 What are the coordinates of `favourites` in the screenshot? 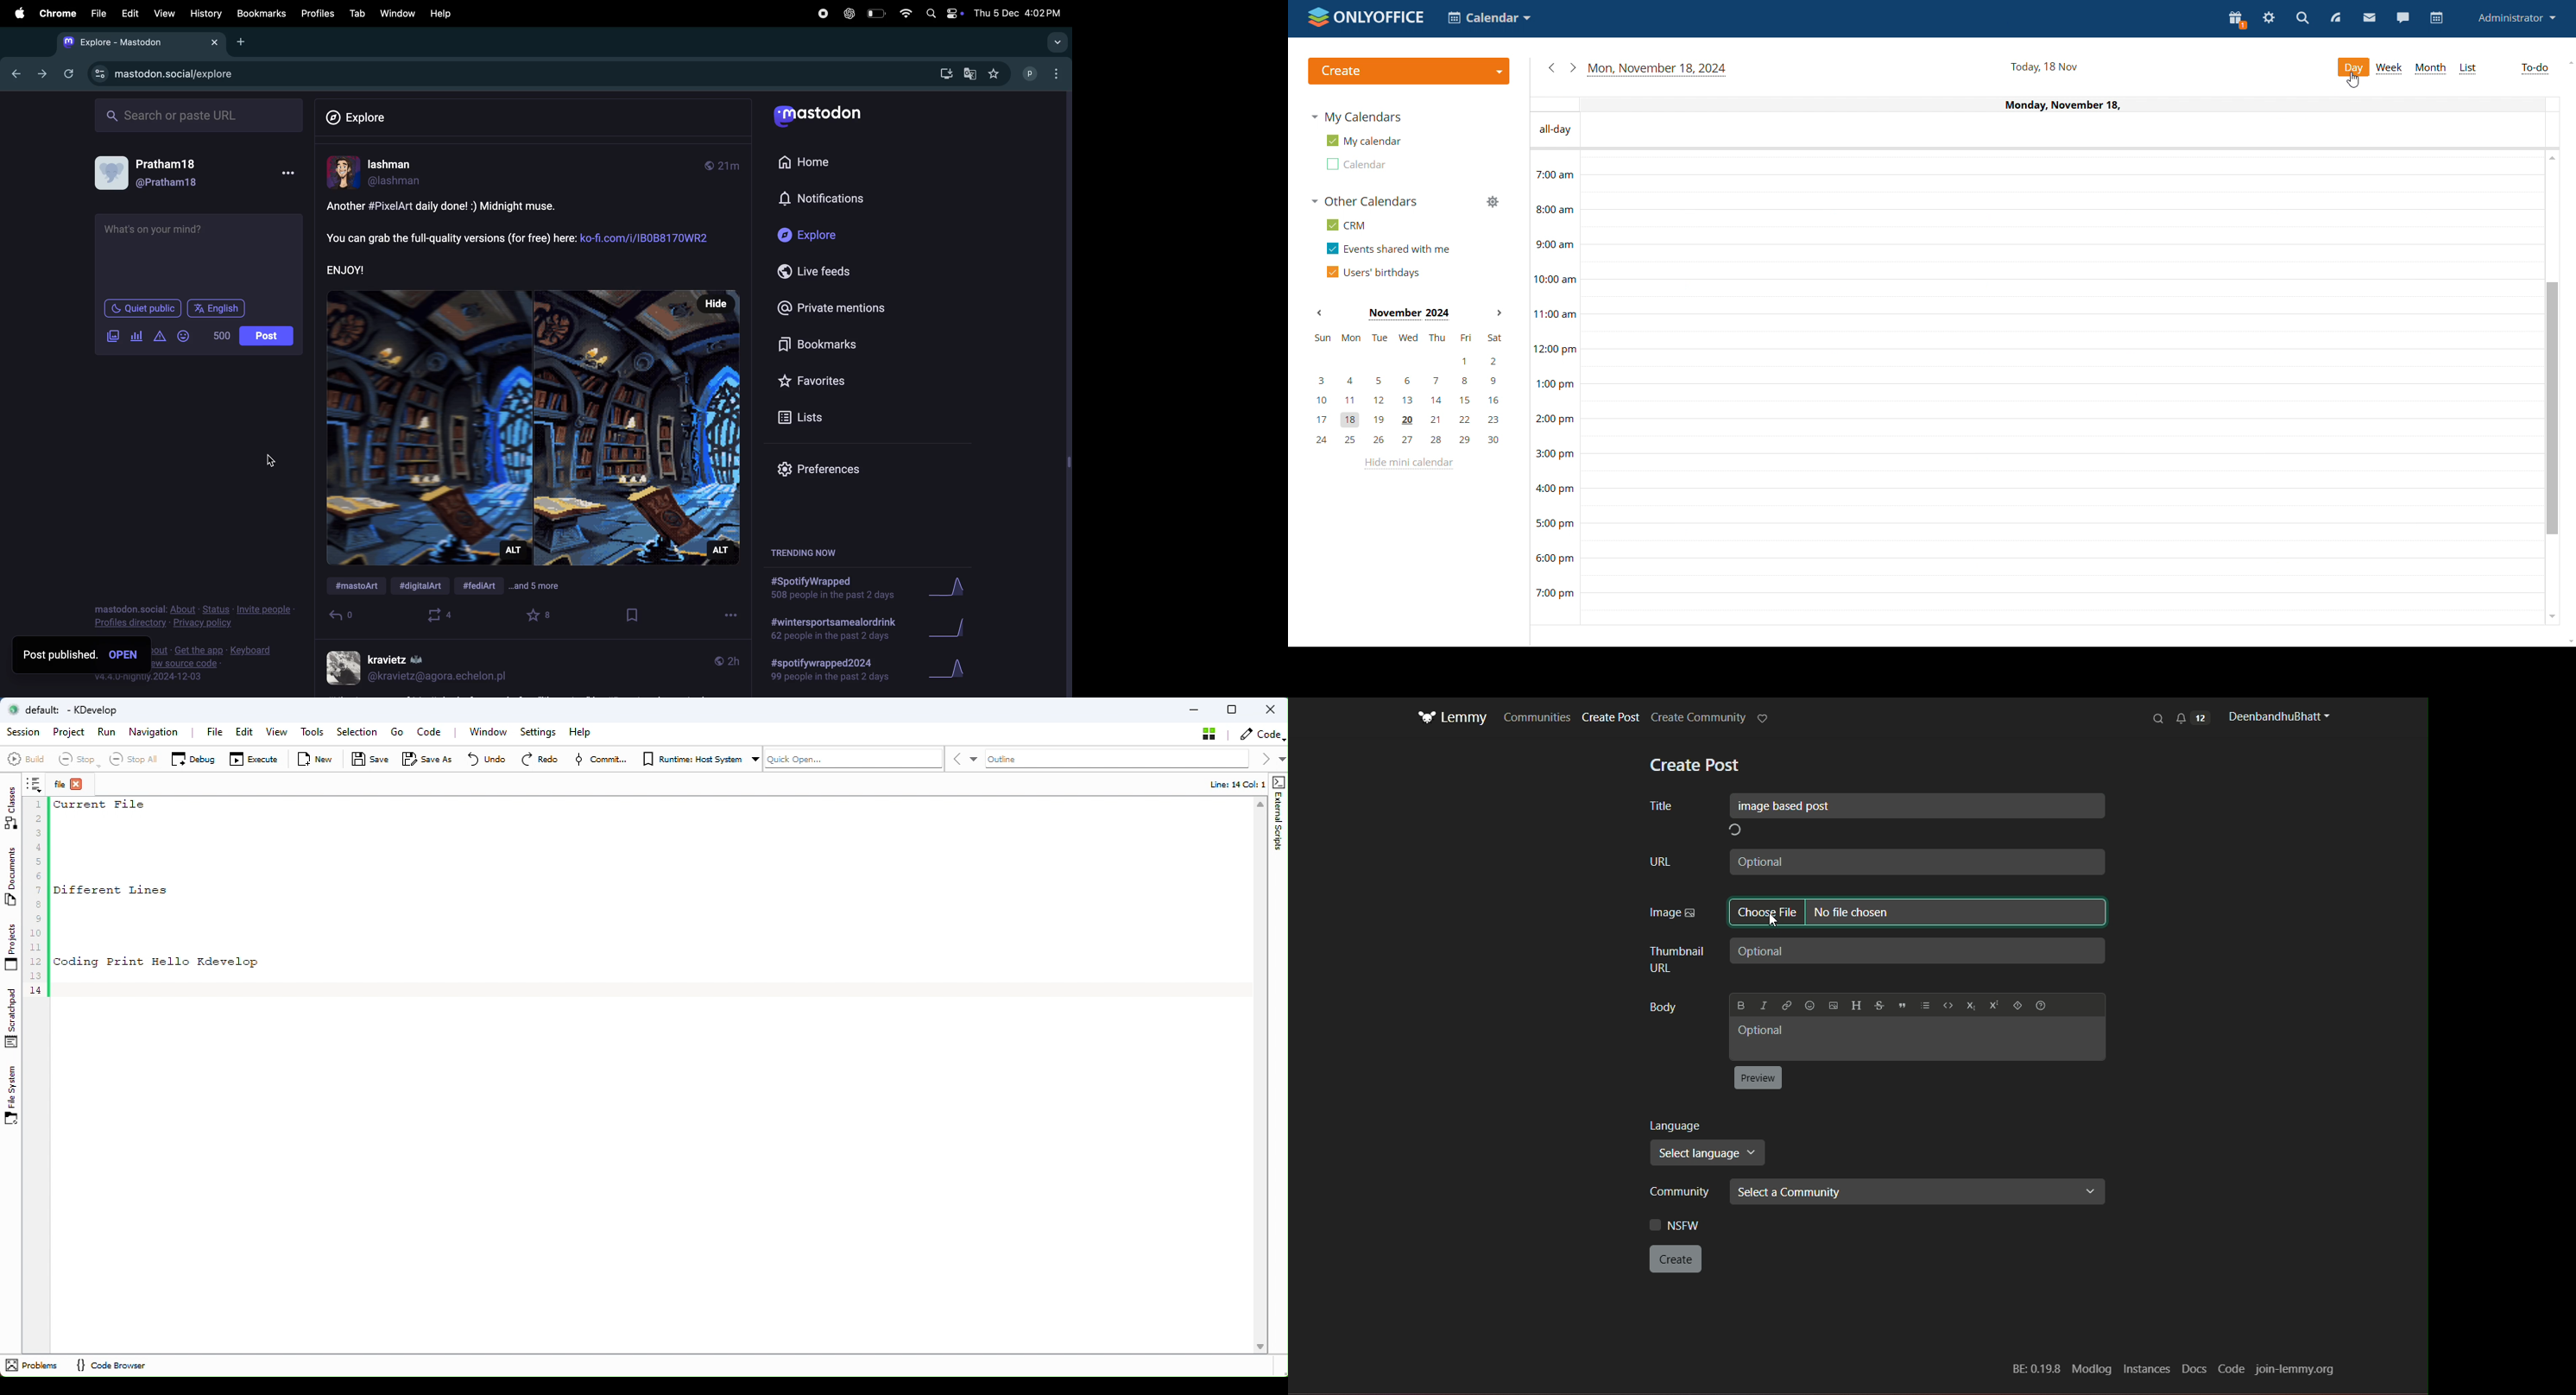 It's located at (818, 379).